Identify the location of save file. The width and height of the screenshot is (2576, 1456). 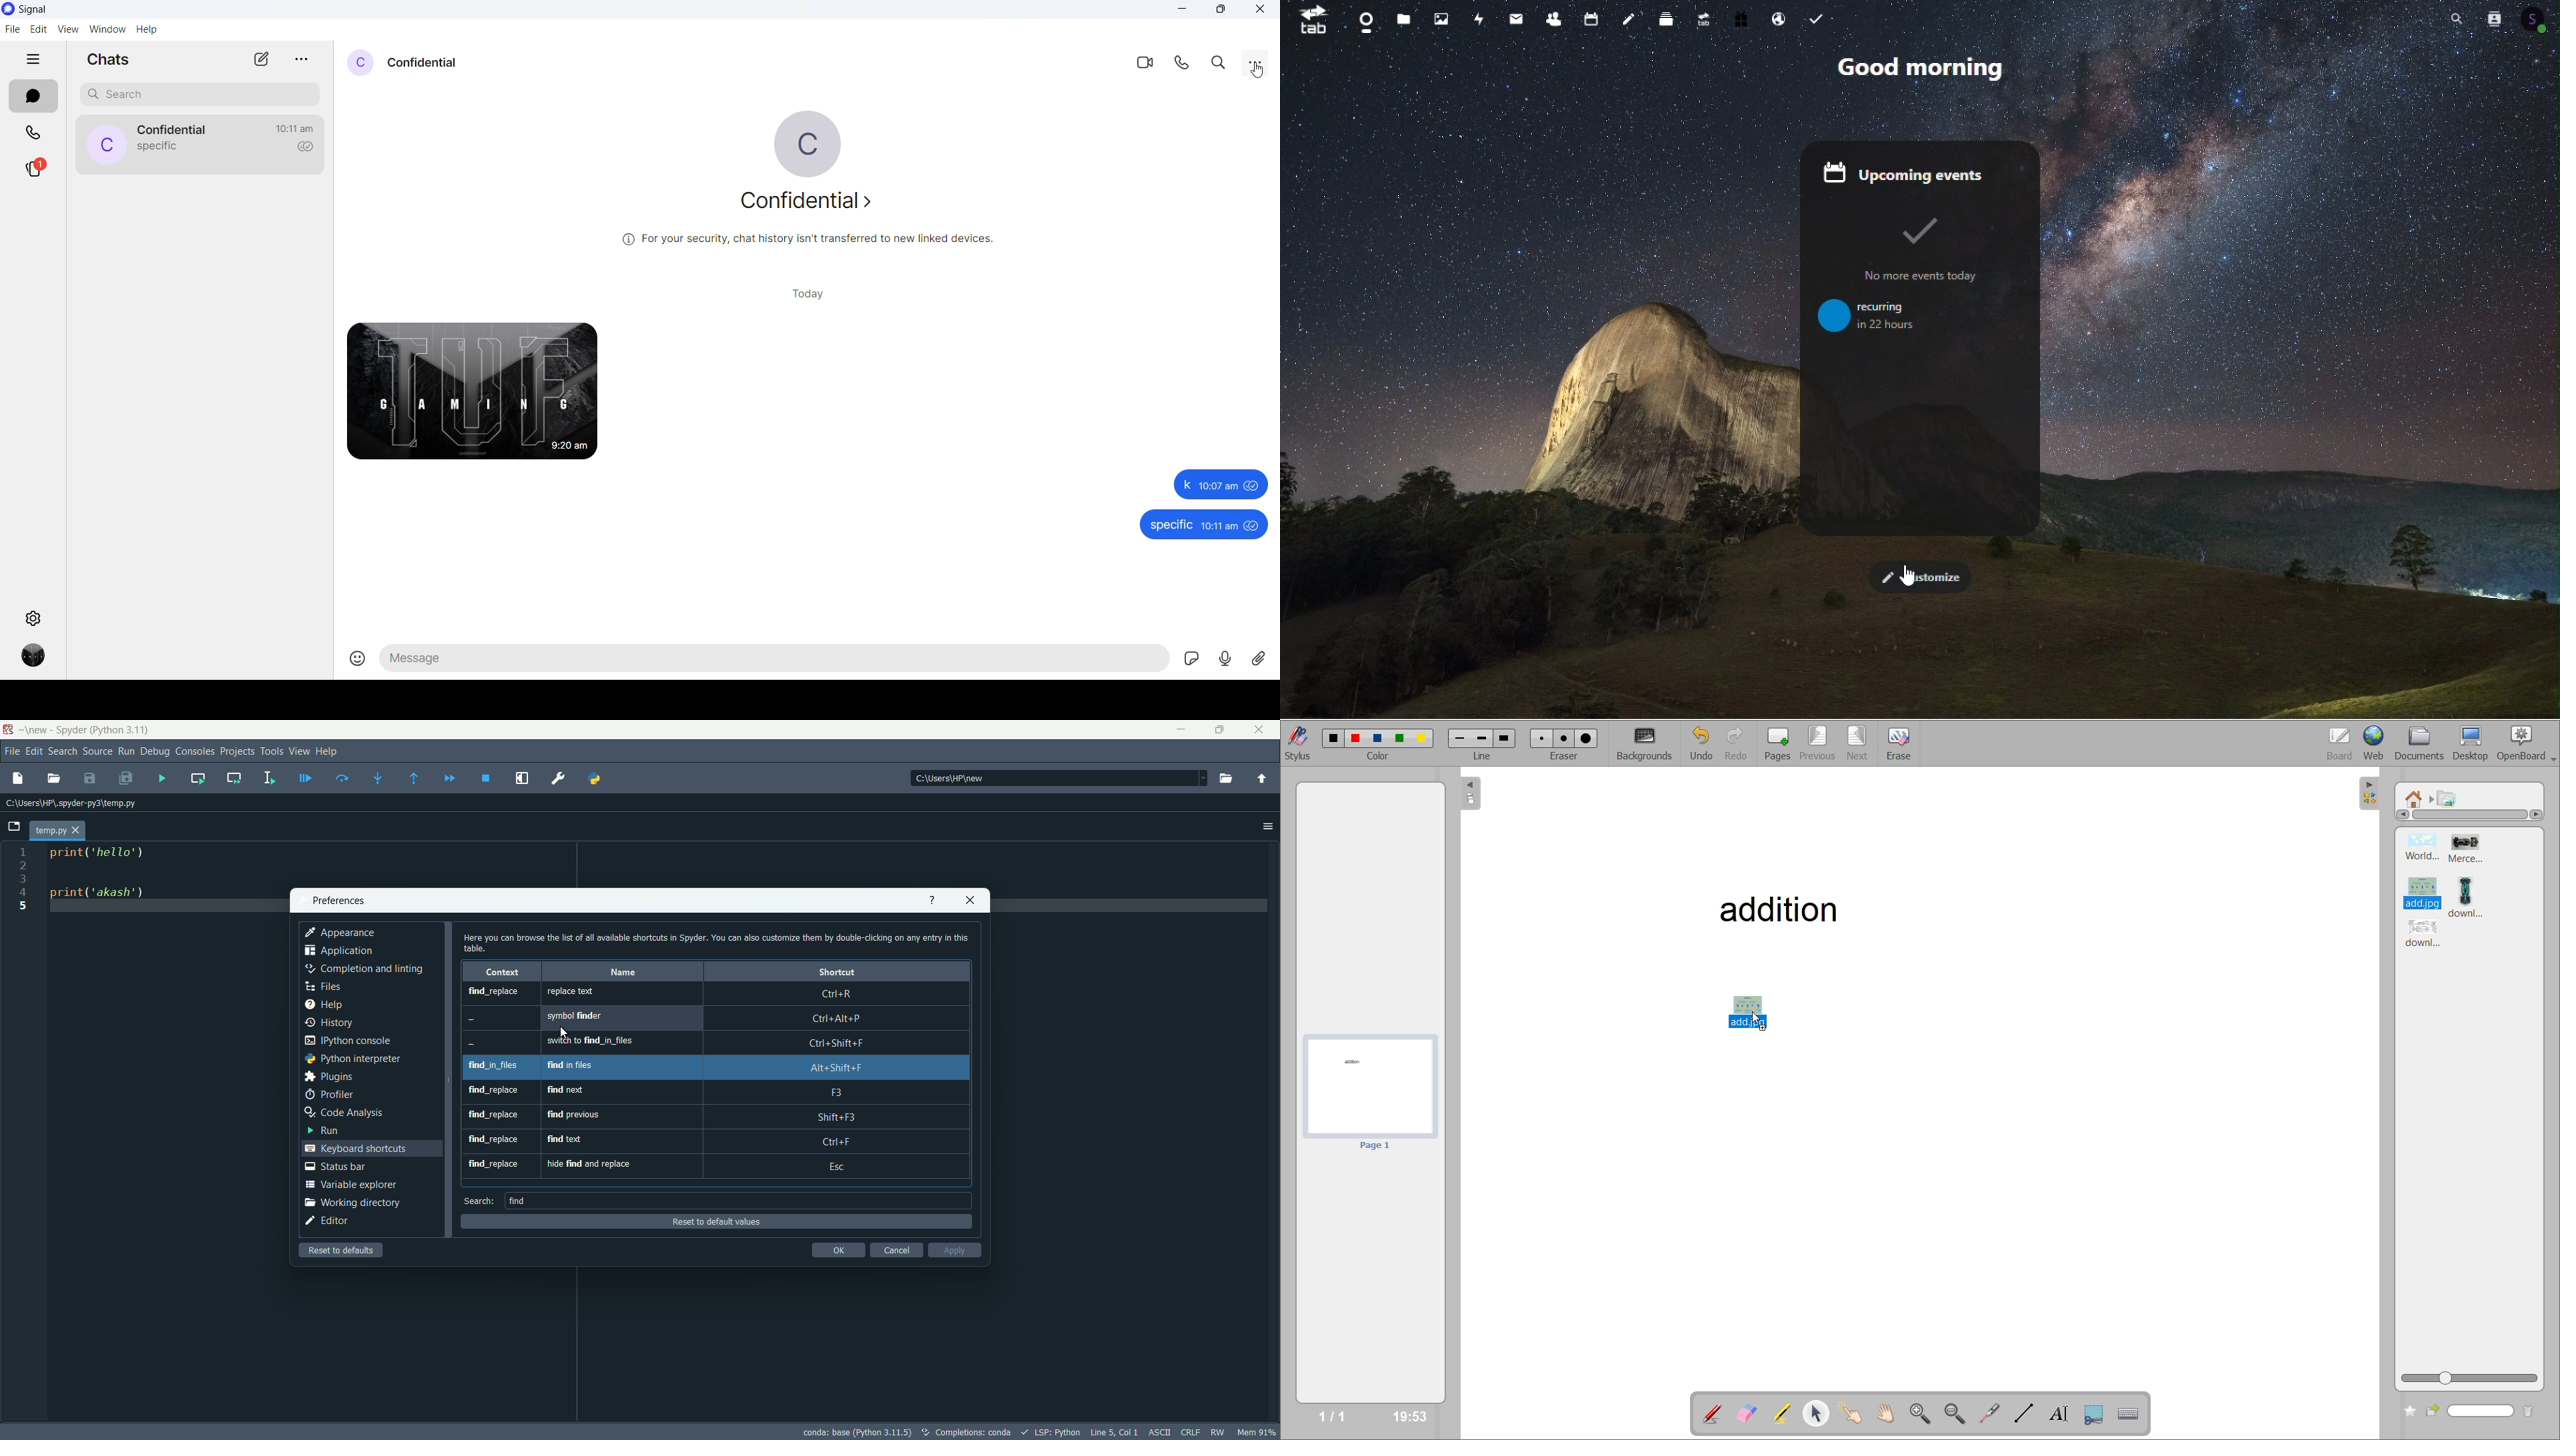
(91, 779).